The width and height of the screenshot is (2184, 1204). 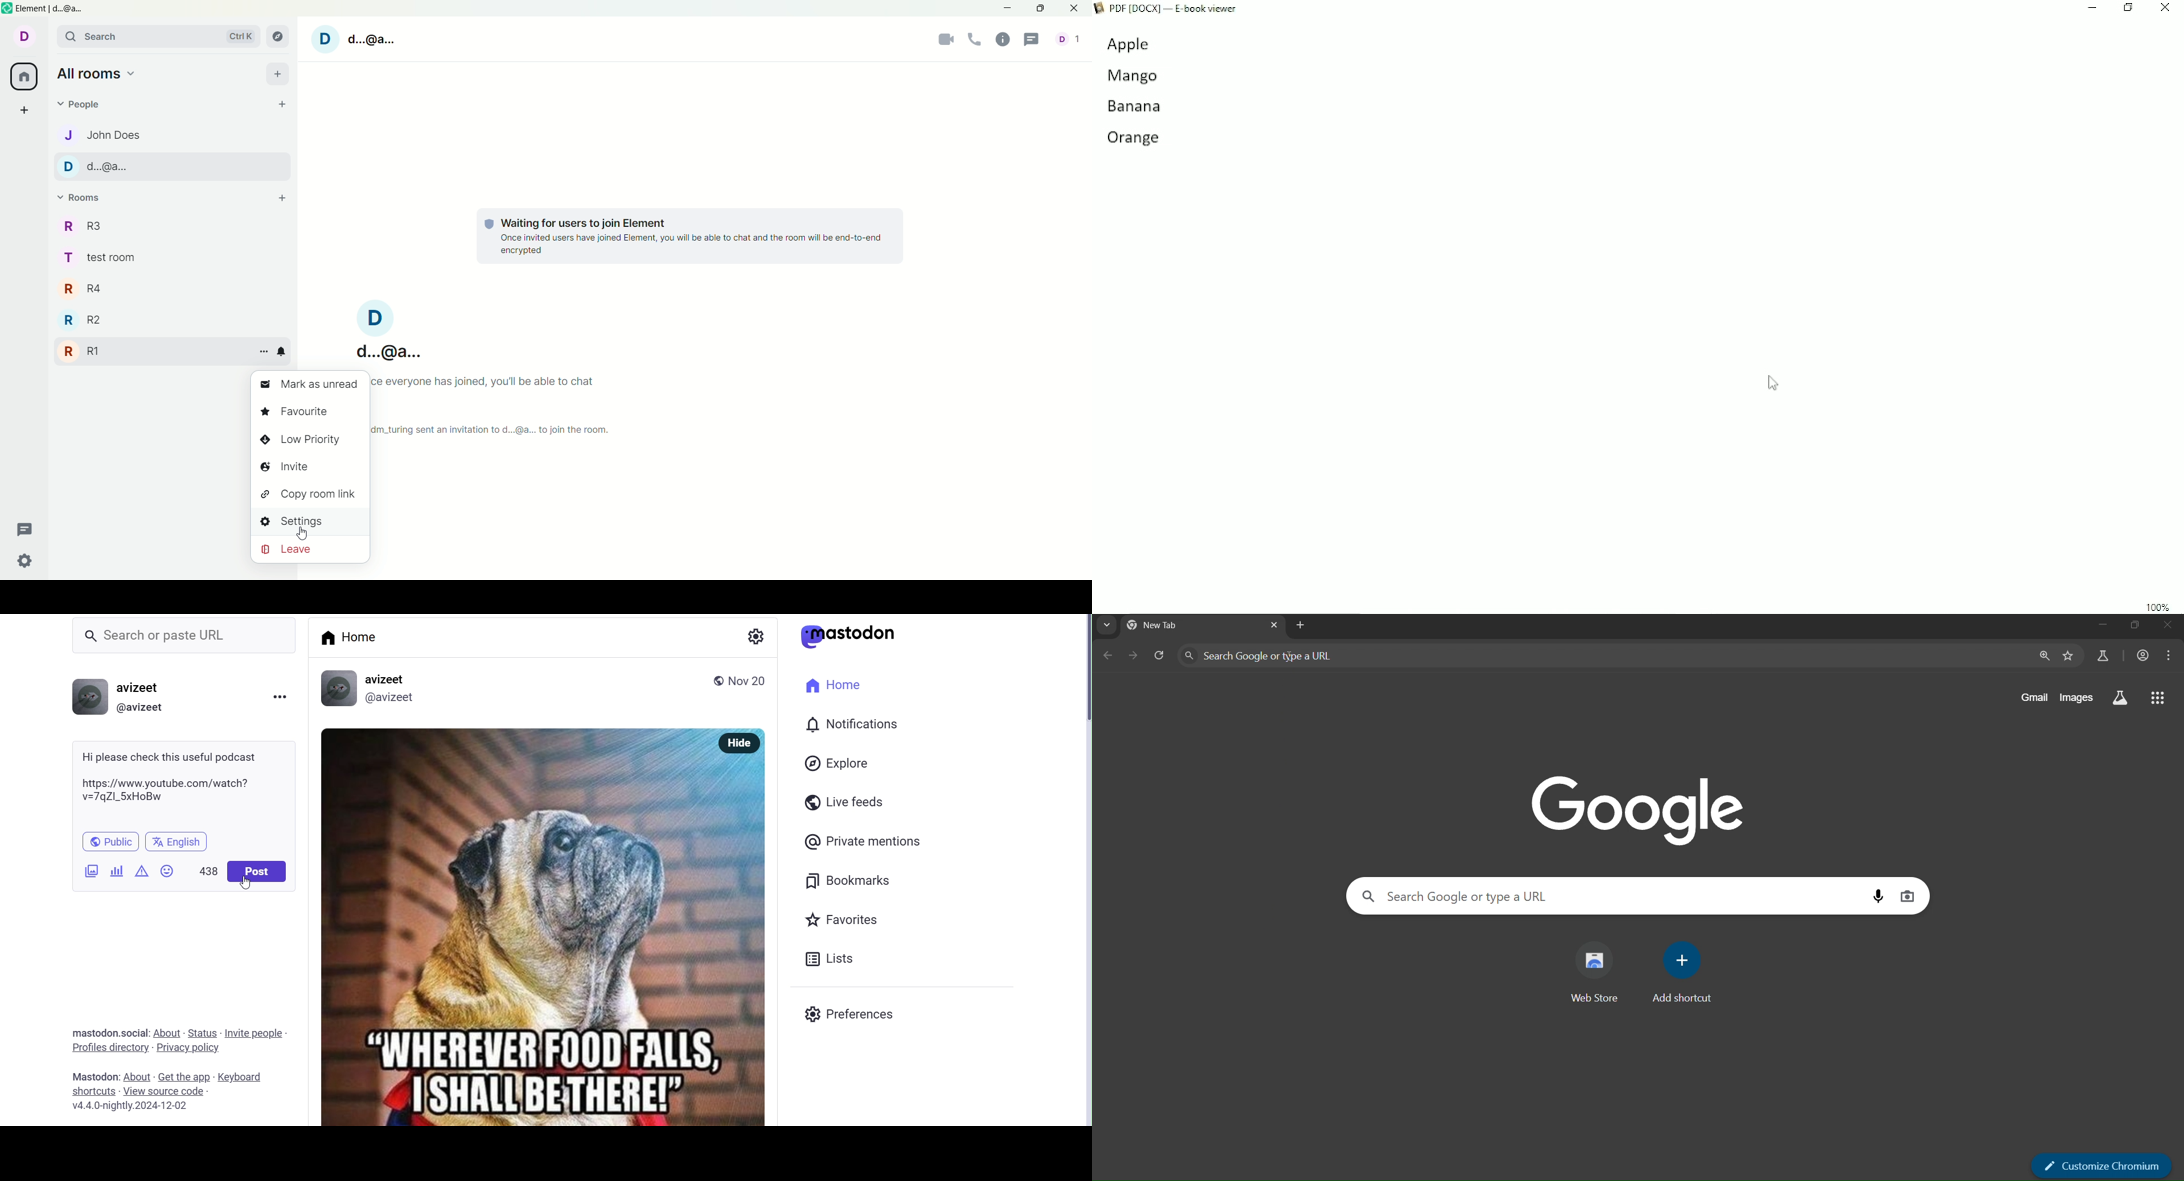 I want to click on r r4, so click(x=88, y=291).